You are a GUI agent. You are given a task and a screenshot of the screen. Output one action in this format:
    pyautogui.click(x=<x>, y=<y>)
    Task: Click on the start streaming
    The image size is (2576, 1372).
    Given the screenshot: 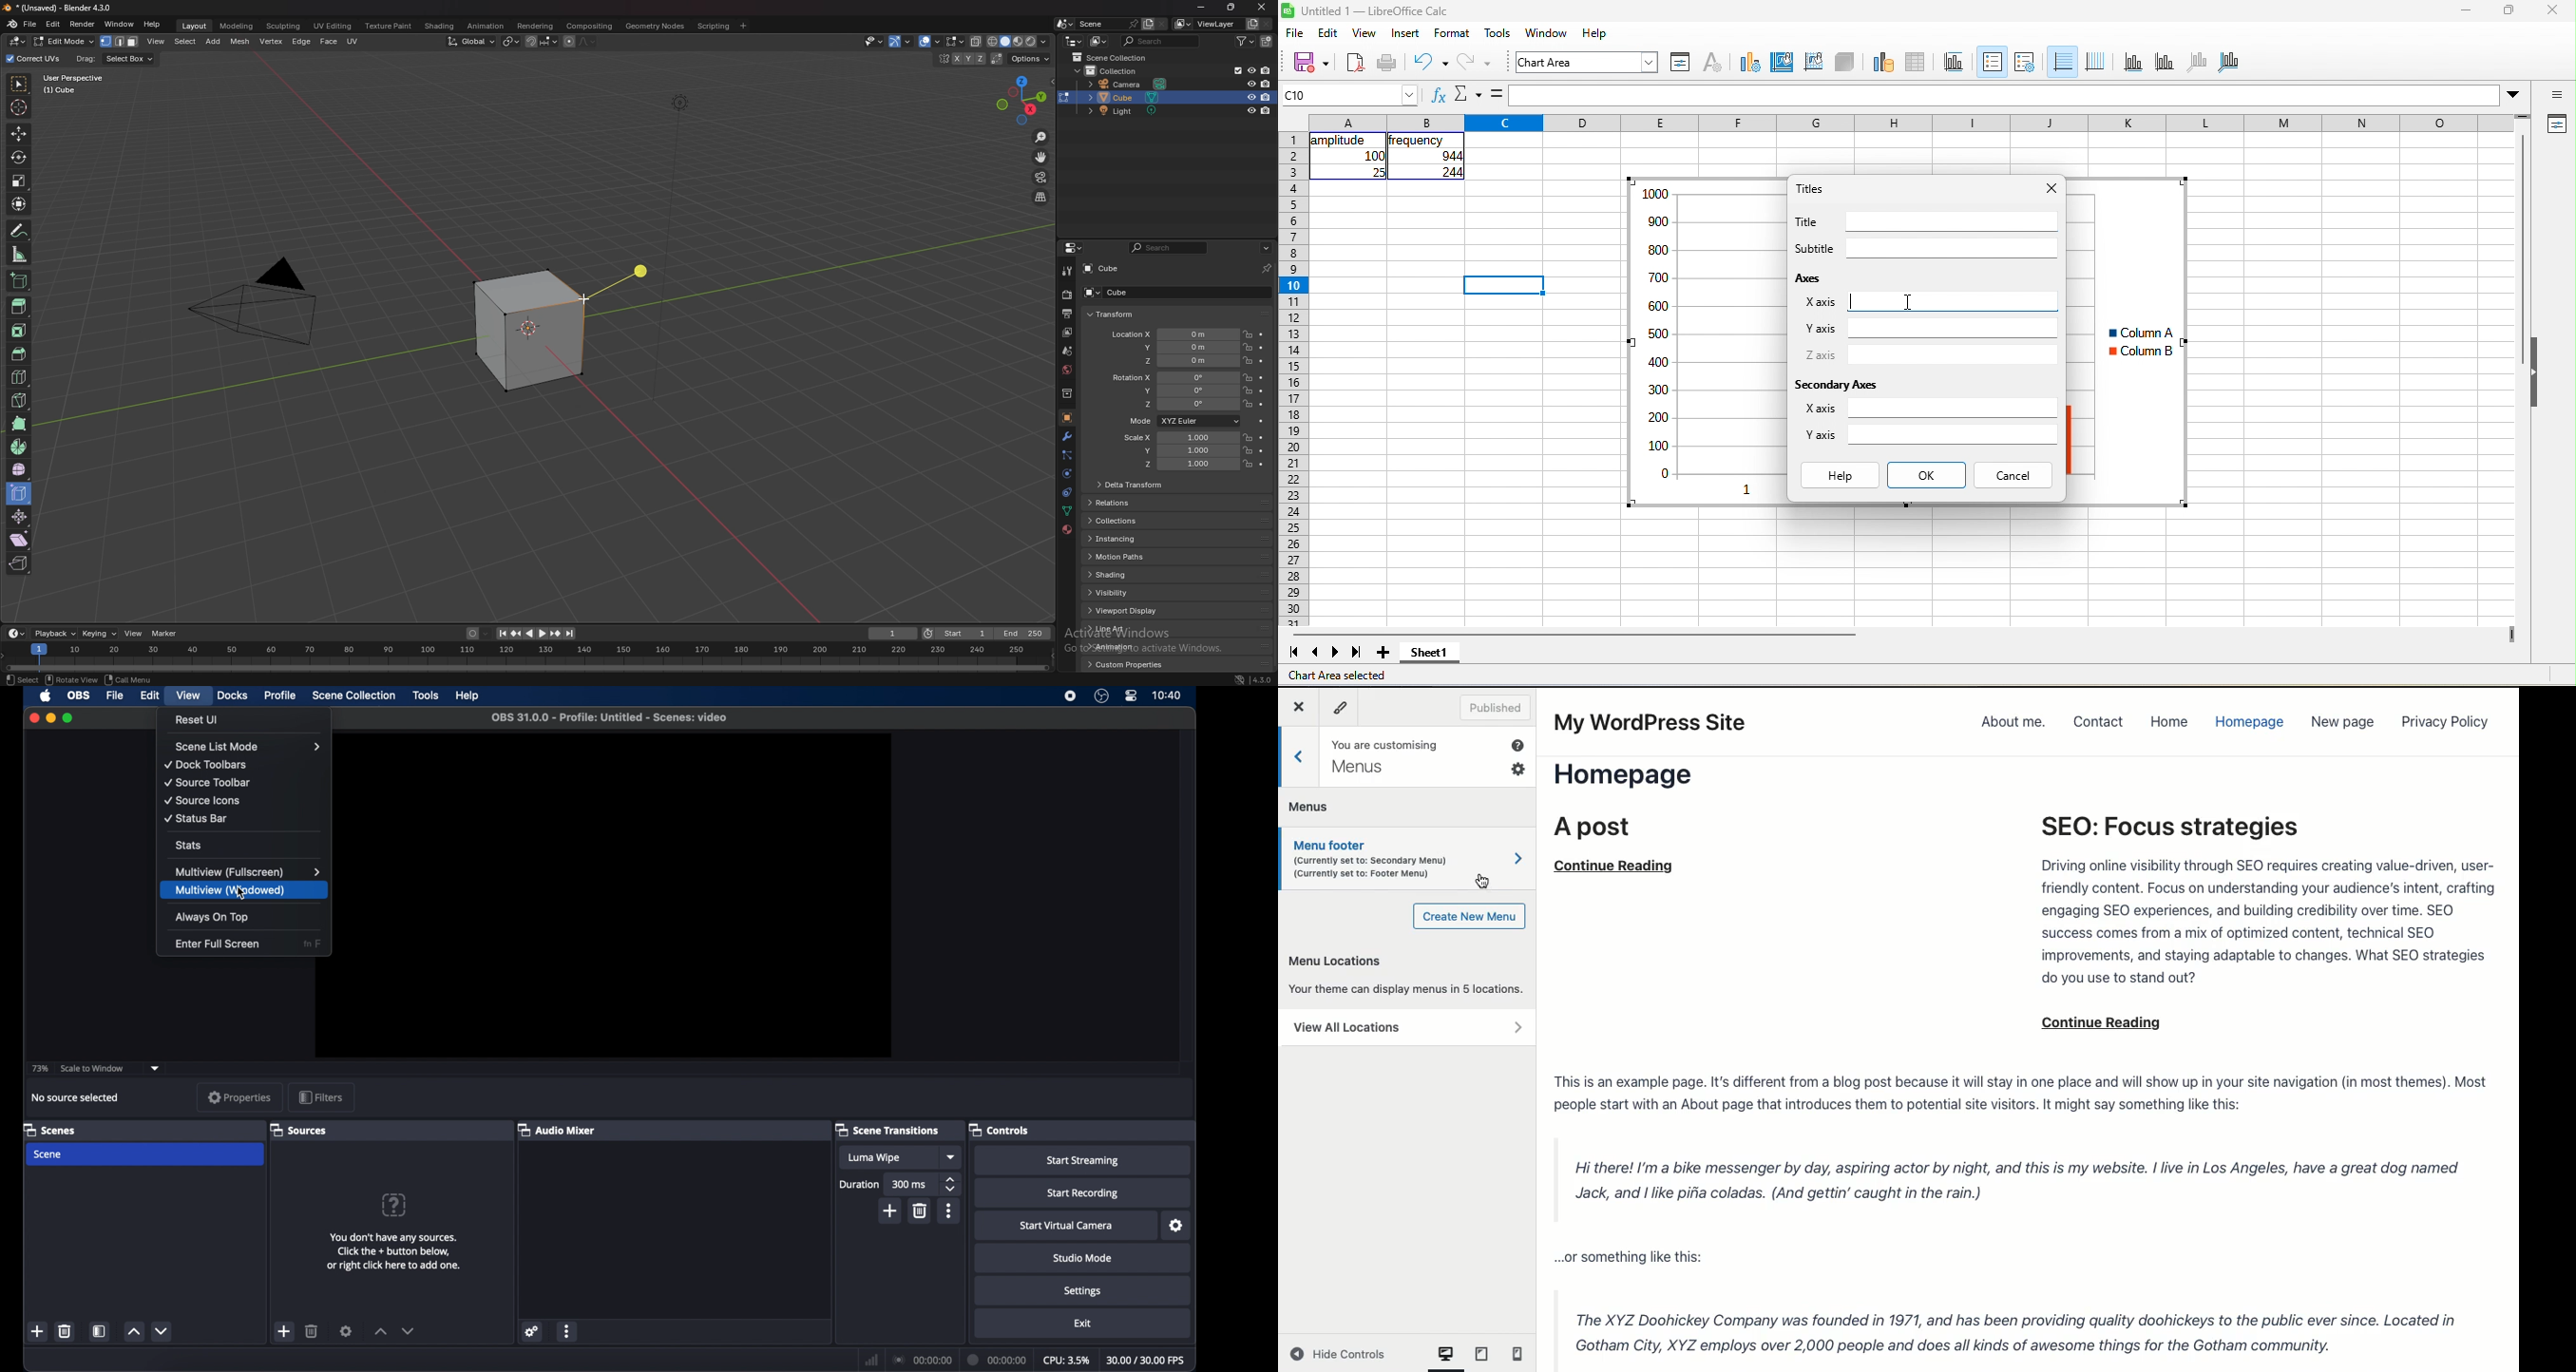 What is the action you would take?
    pyautogui.click(x=1083, y=1159)
    